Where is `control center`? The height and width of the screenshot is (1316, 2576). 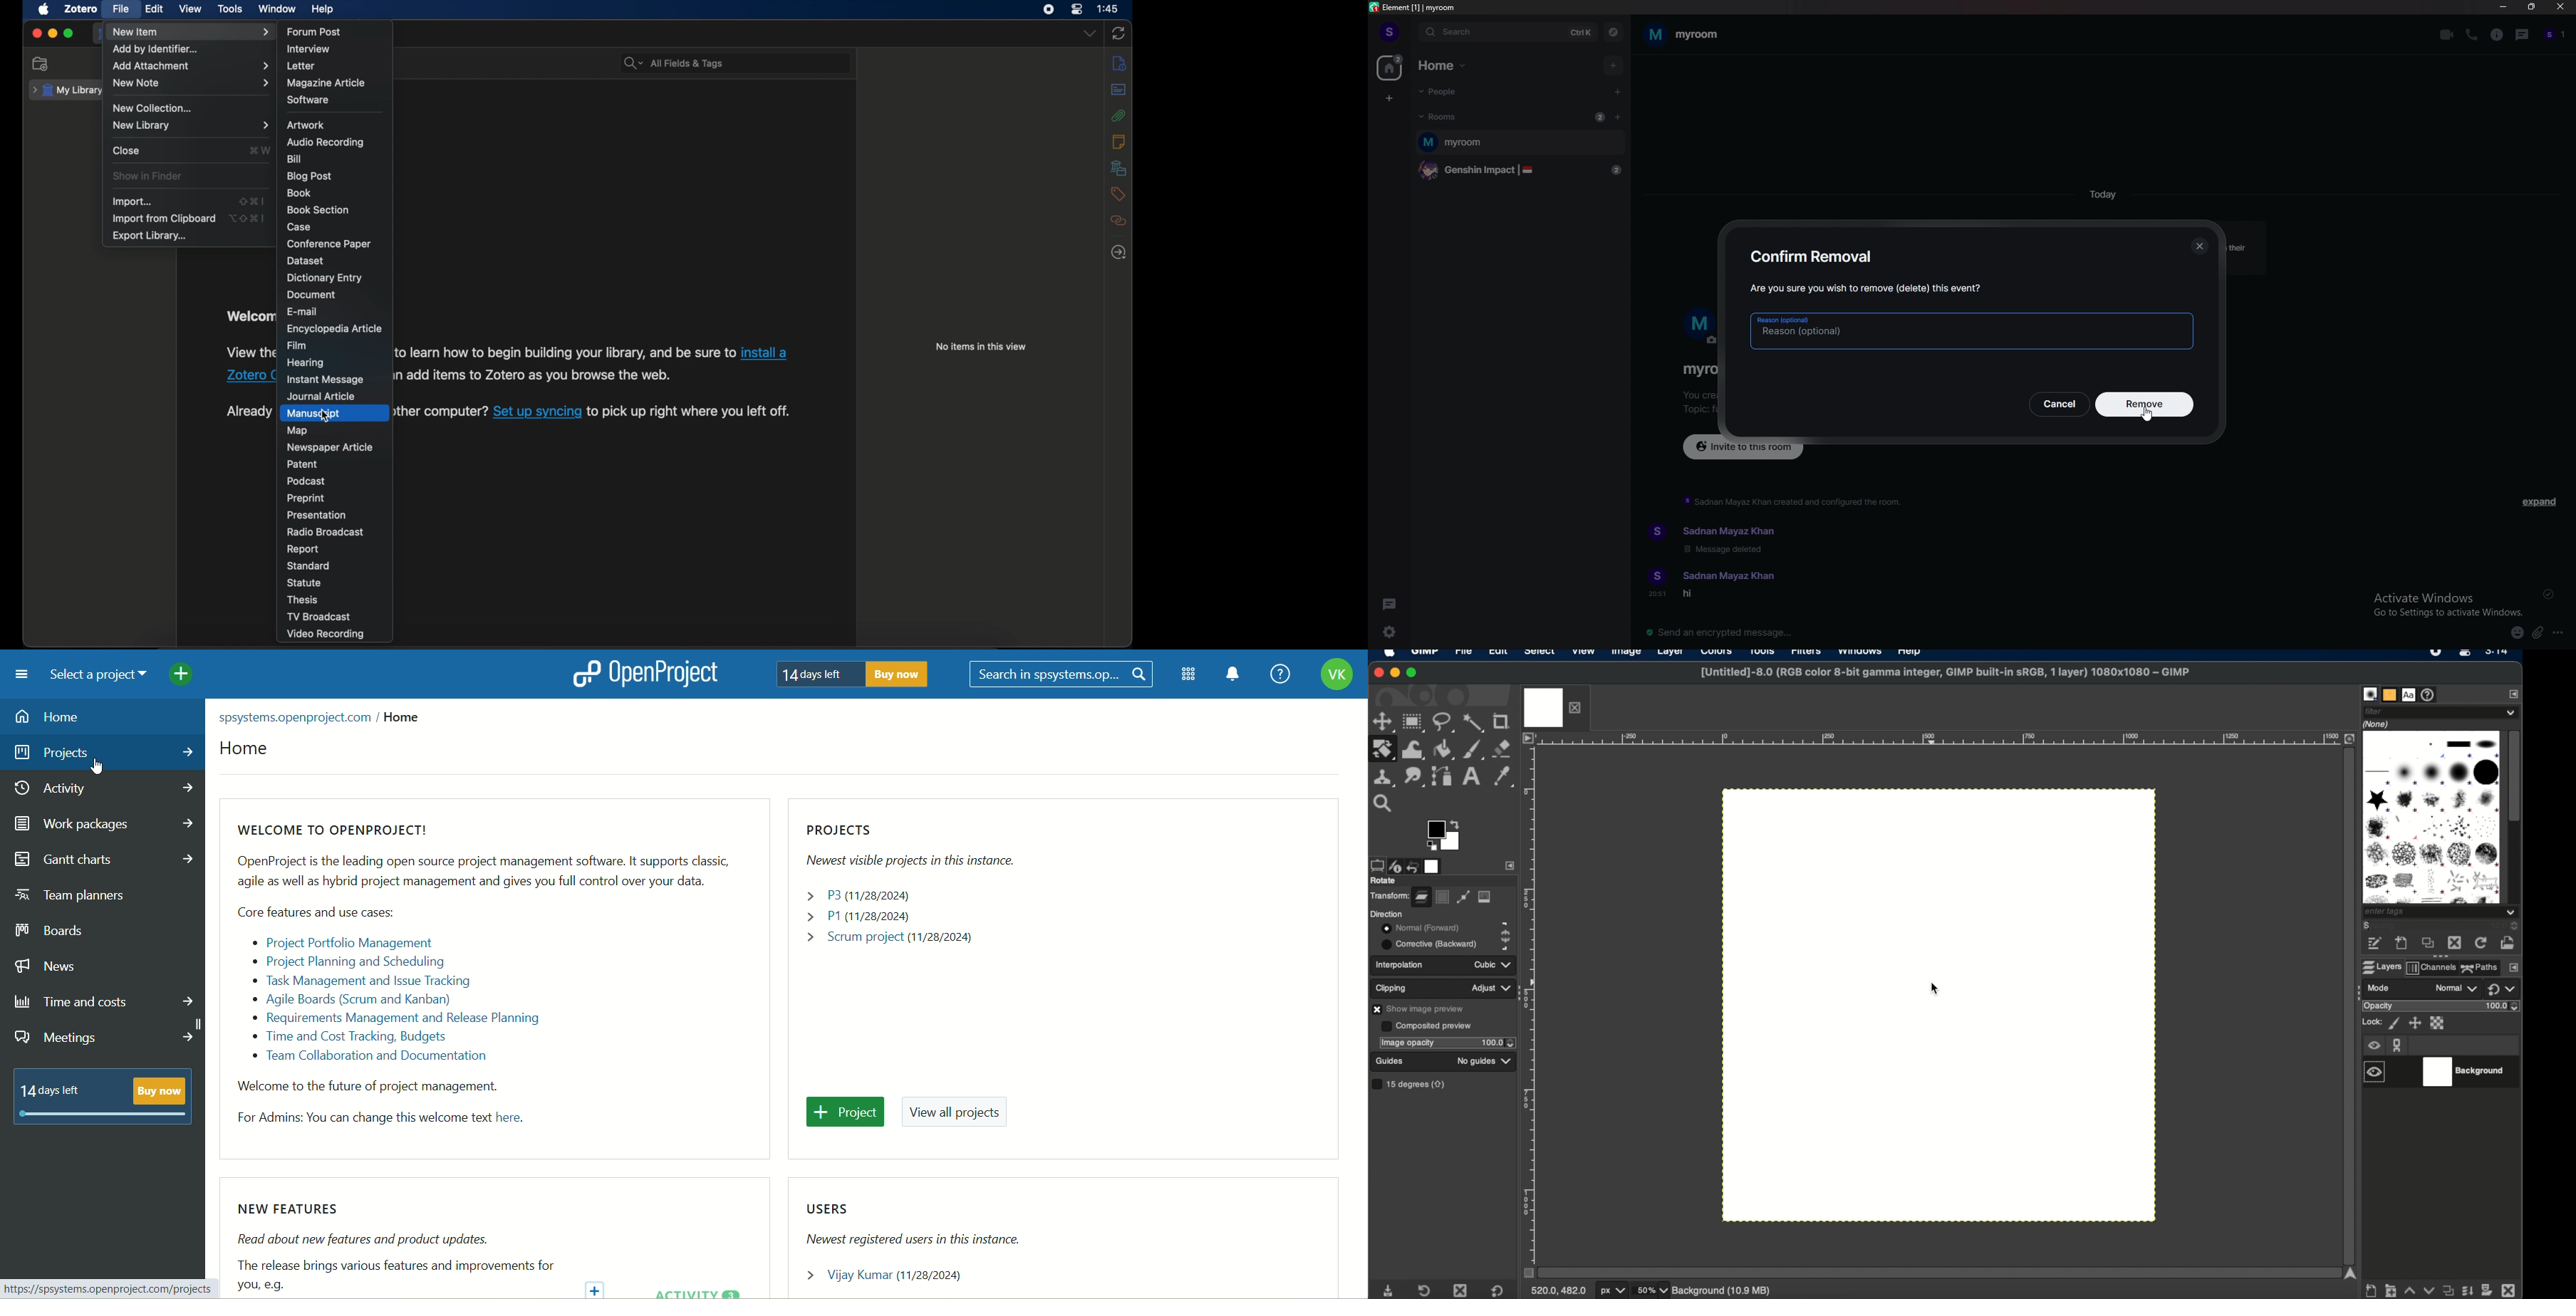
control center is located at coordinates (1077, 9).